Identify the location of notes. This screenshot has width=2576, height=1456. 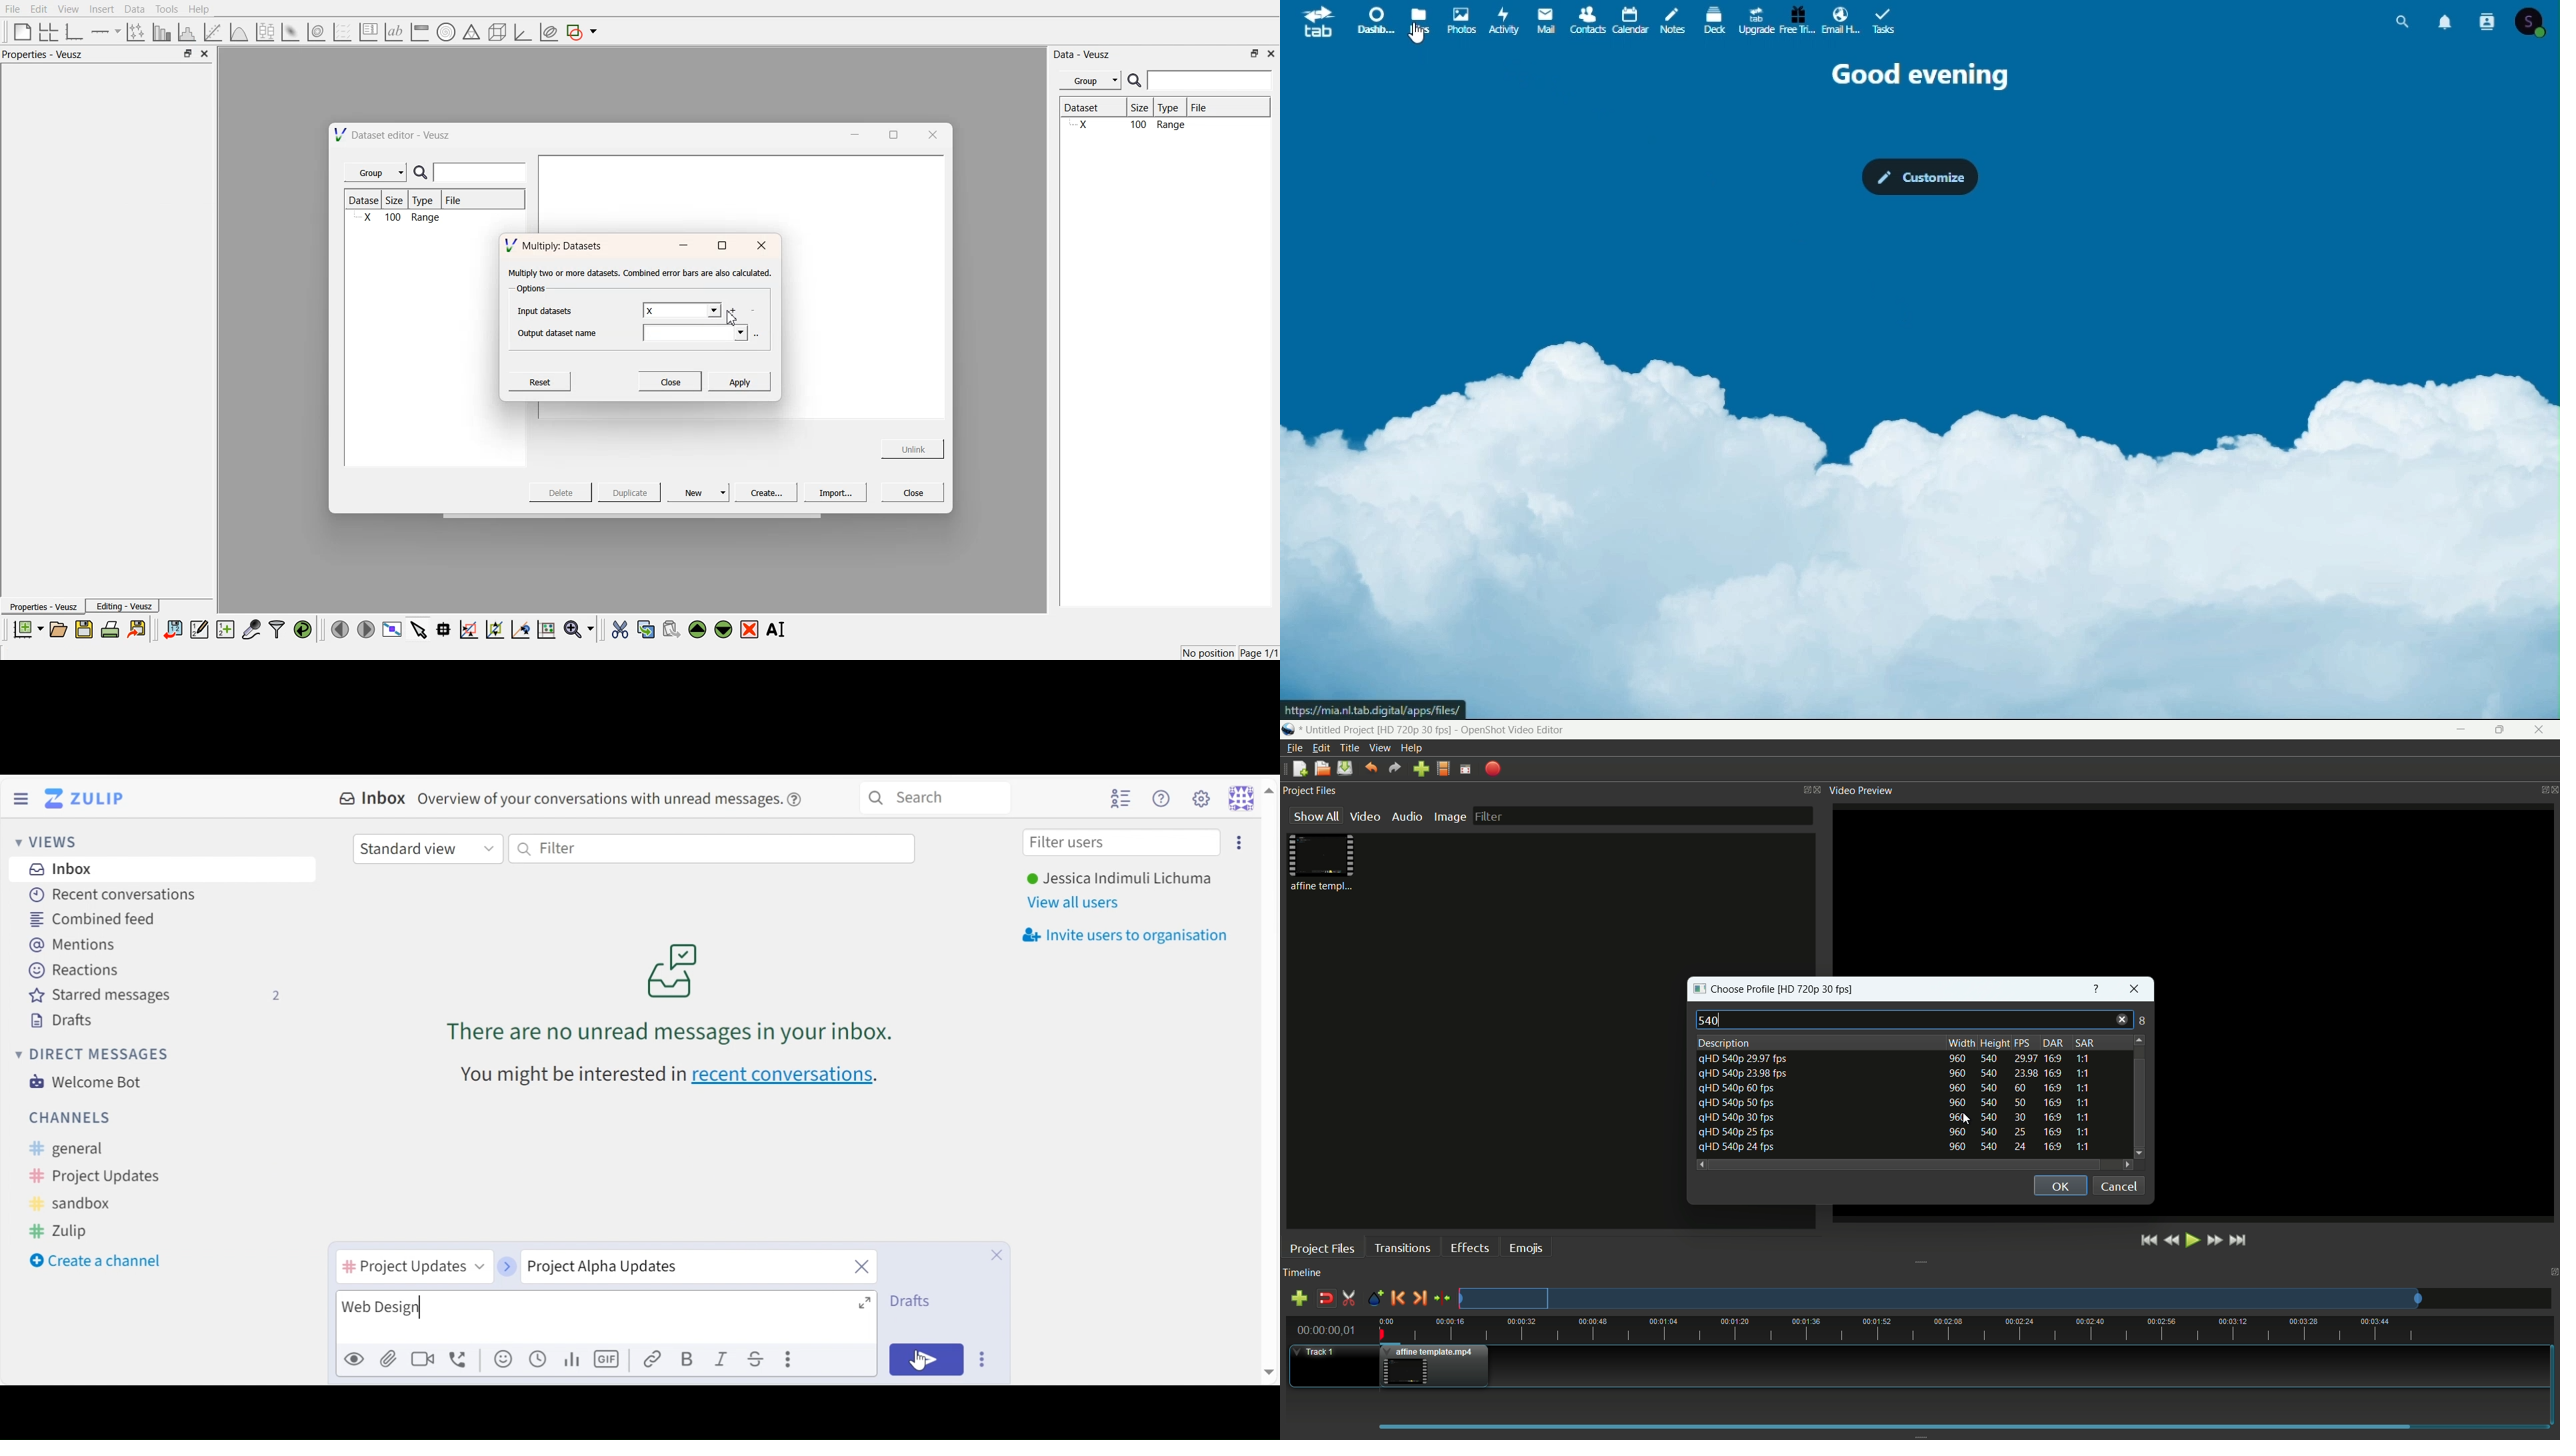
(1676, 19).